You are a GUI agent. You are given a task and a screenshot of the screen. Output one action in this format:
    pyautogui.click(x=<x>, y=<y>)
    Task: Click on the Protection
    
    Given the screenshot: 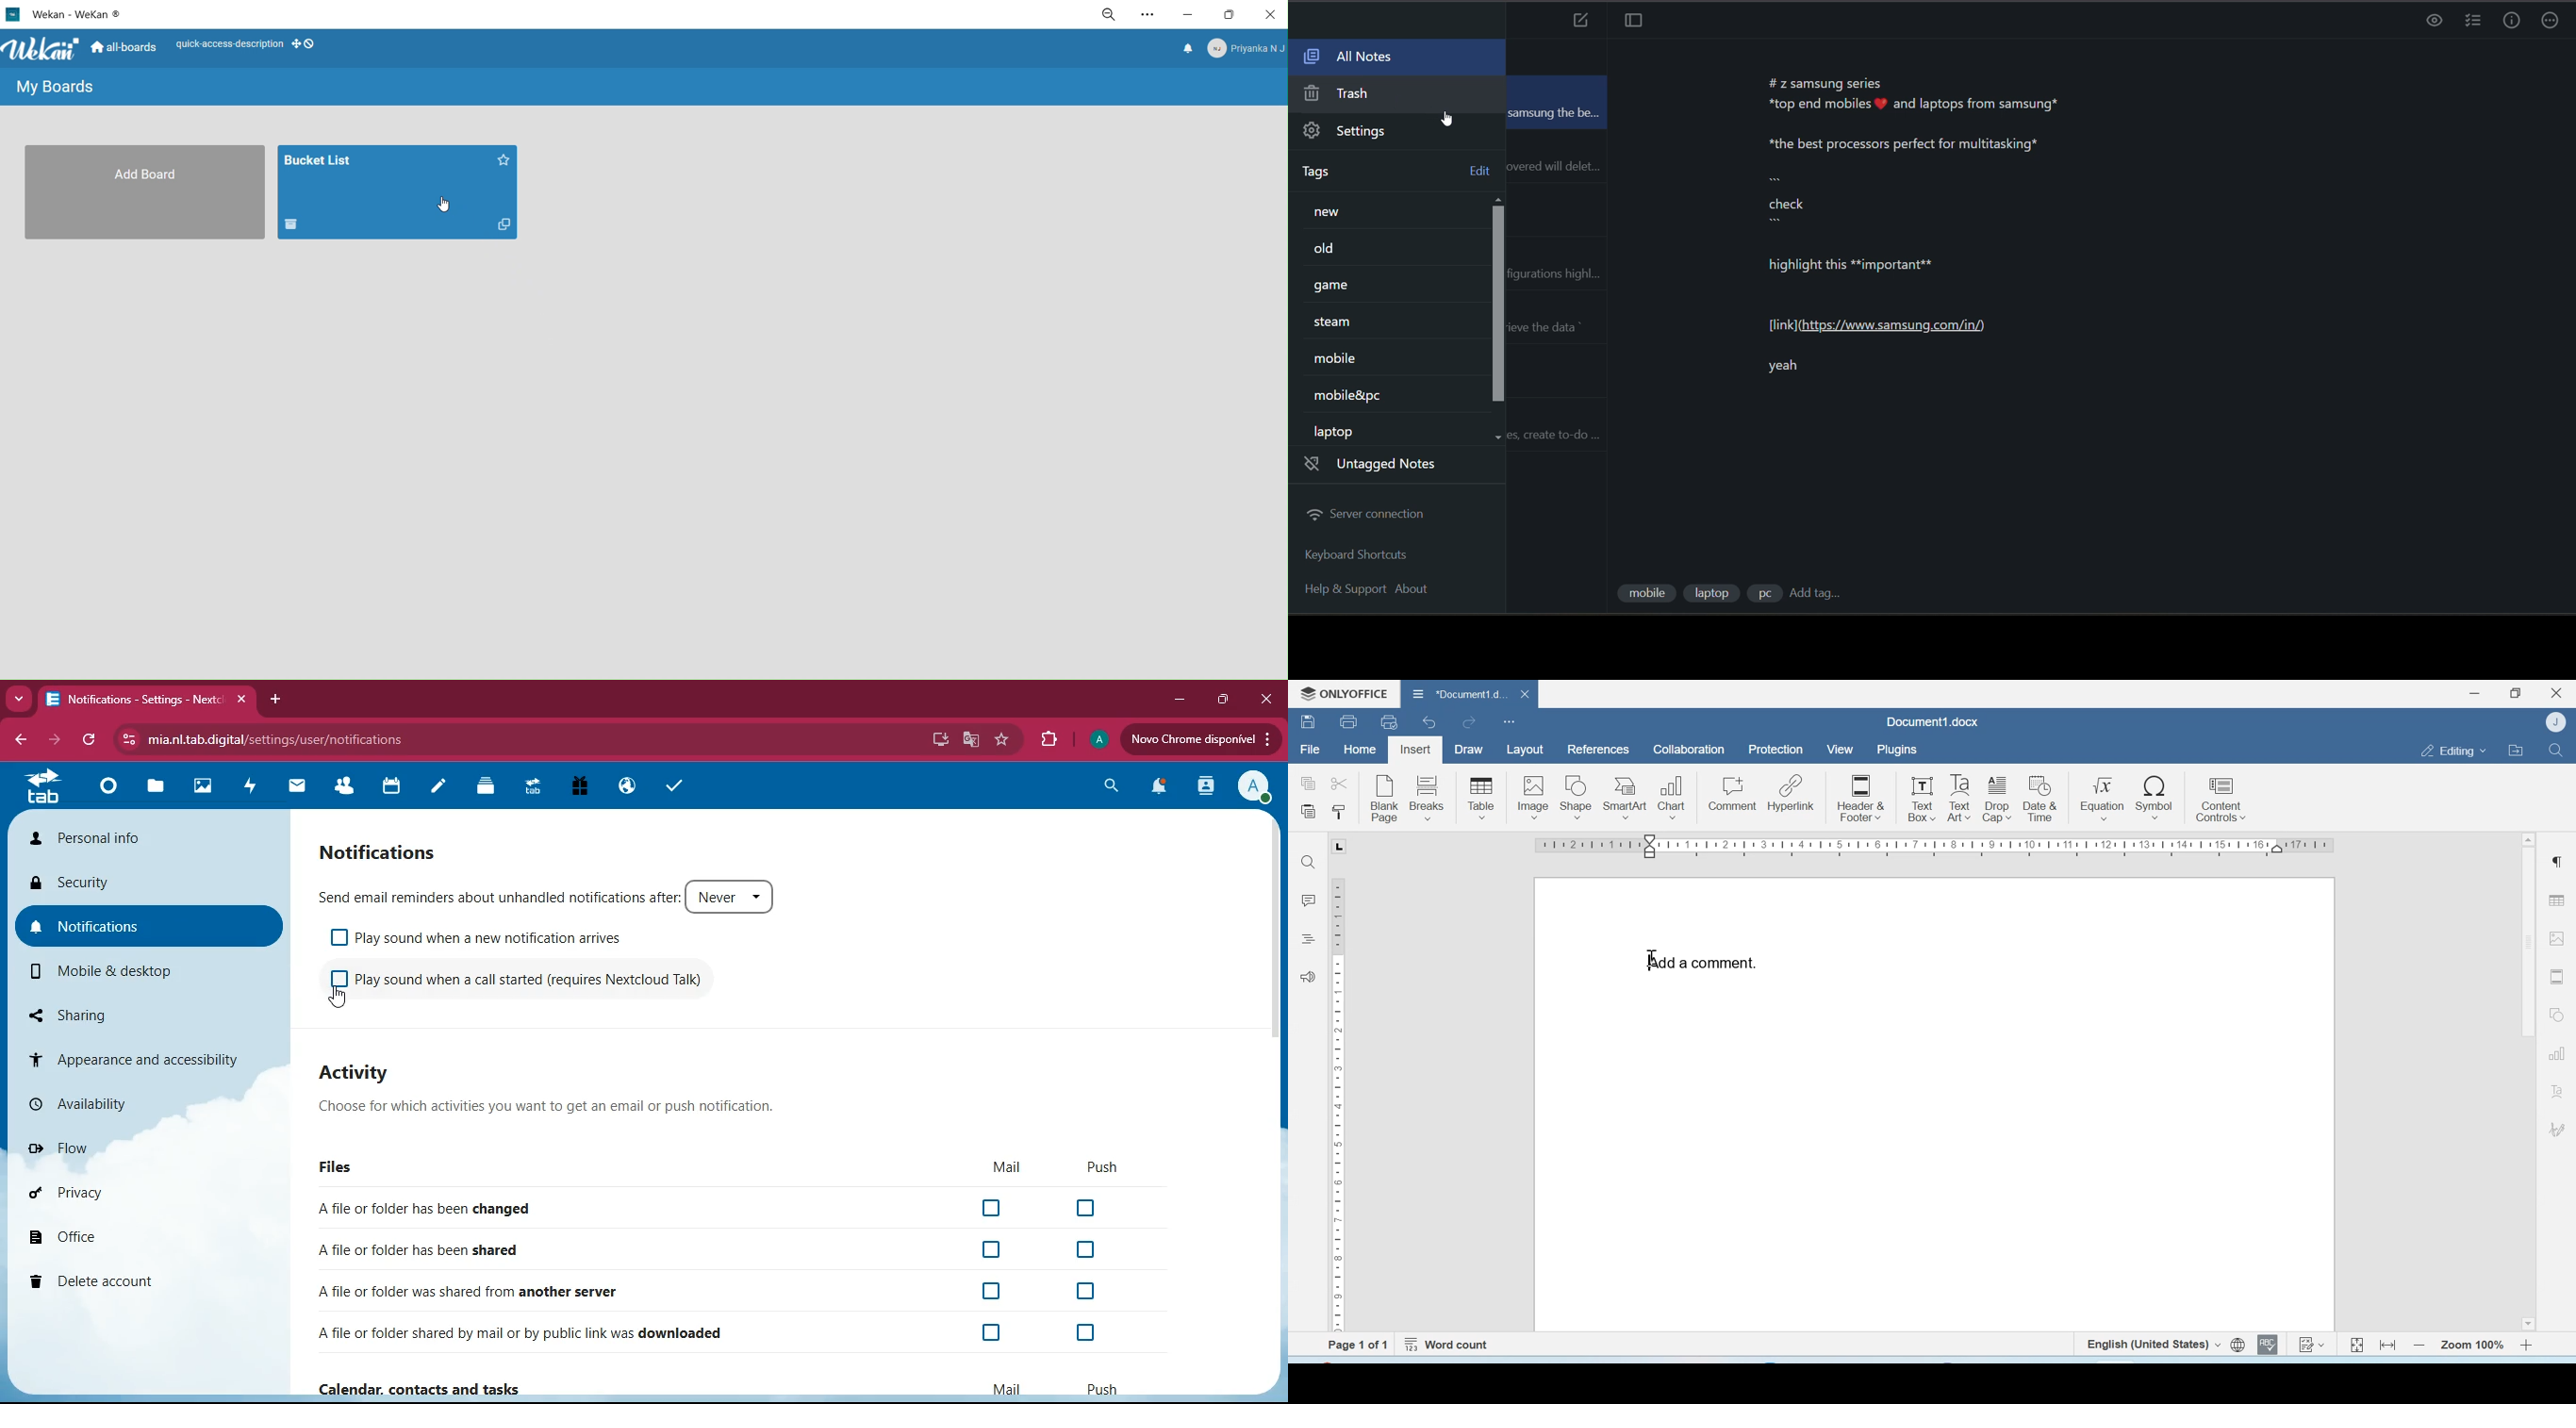 What is the action you would take?
    pyautogui.click(x=1776, y=750)
    